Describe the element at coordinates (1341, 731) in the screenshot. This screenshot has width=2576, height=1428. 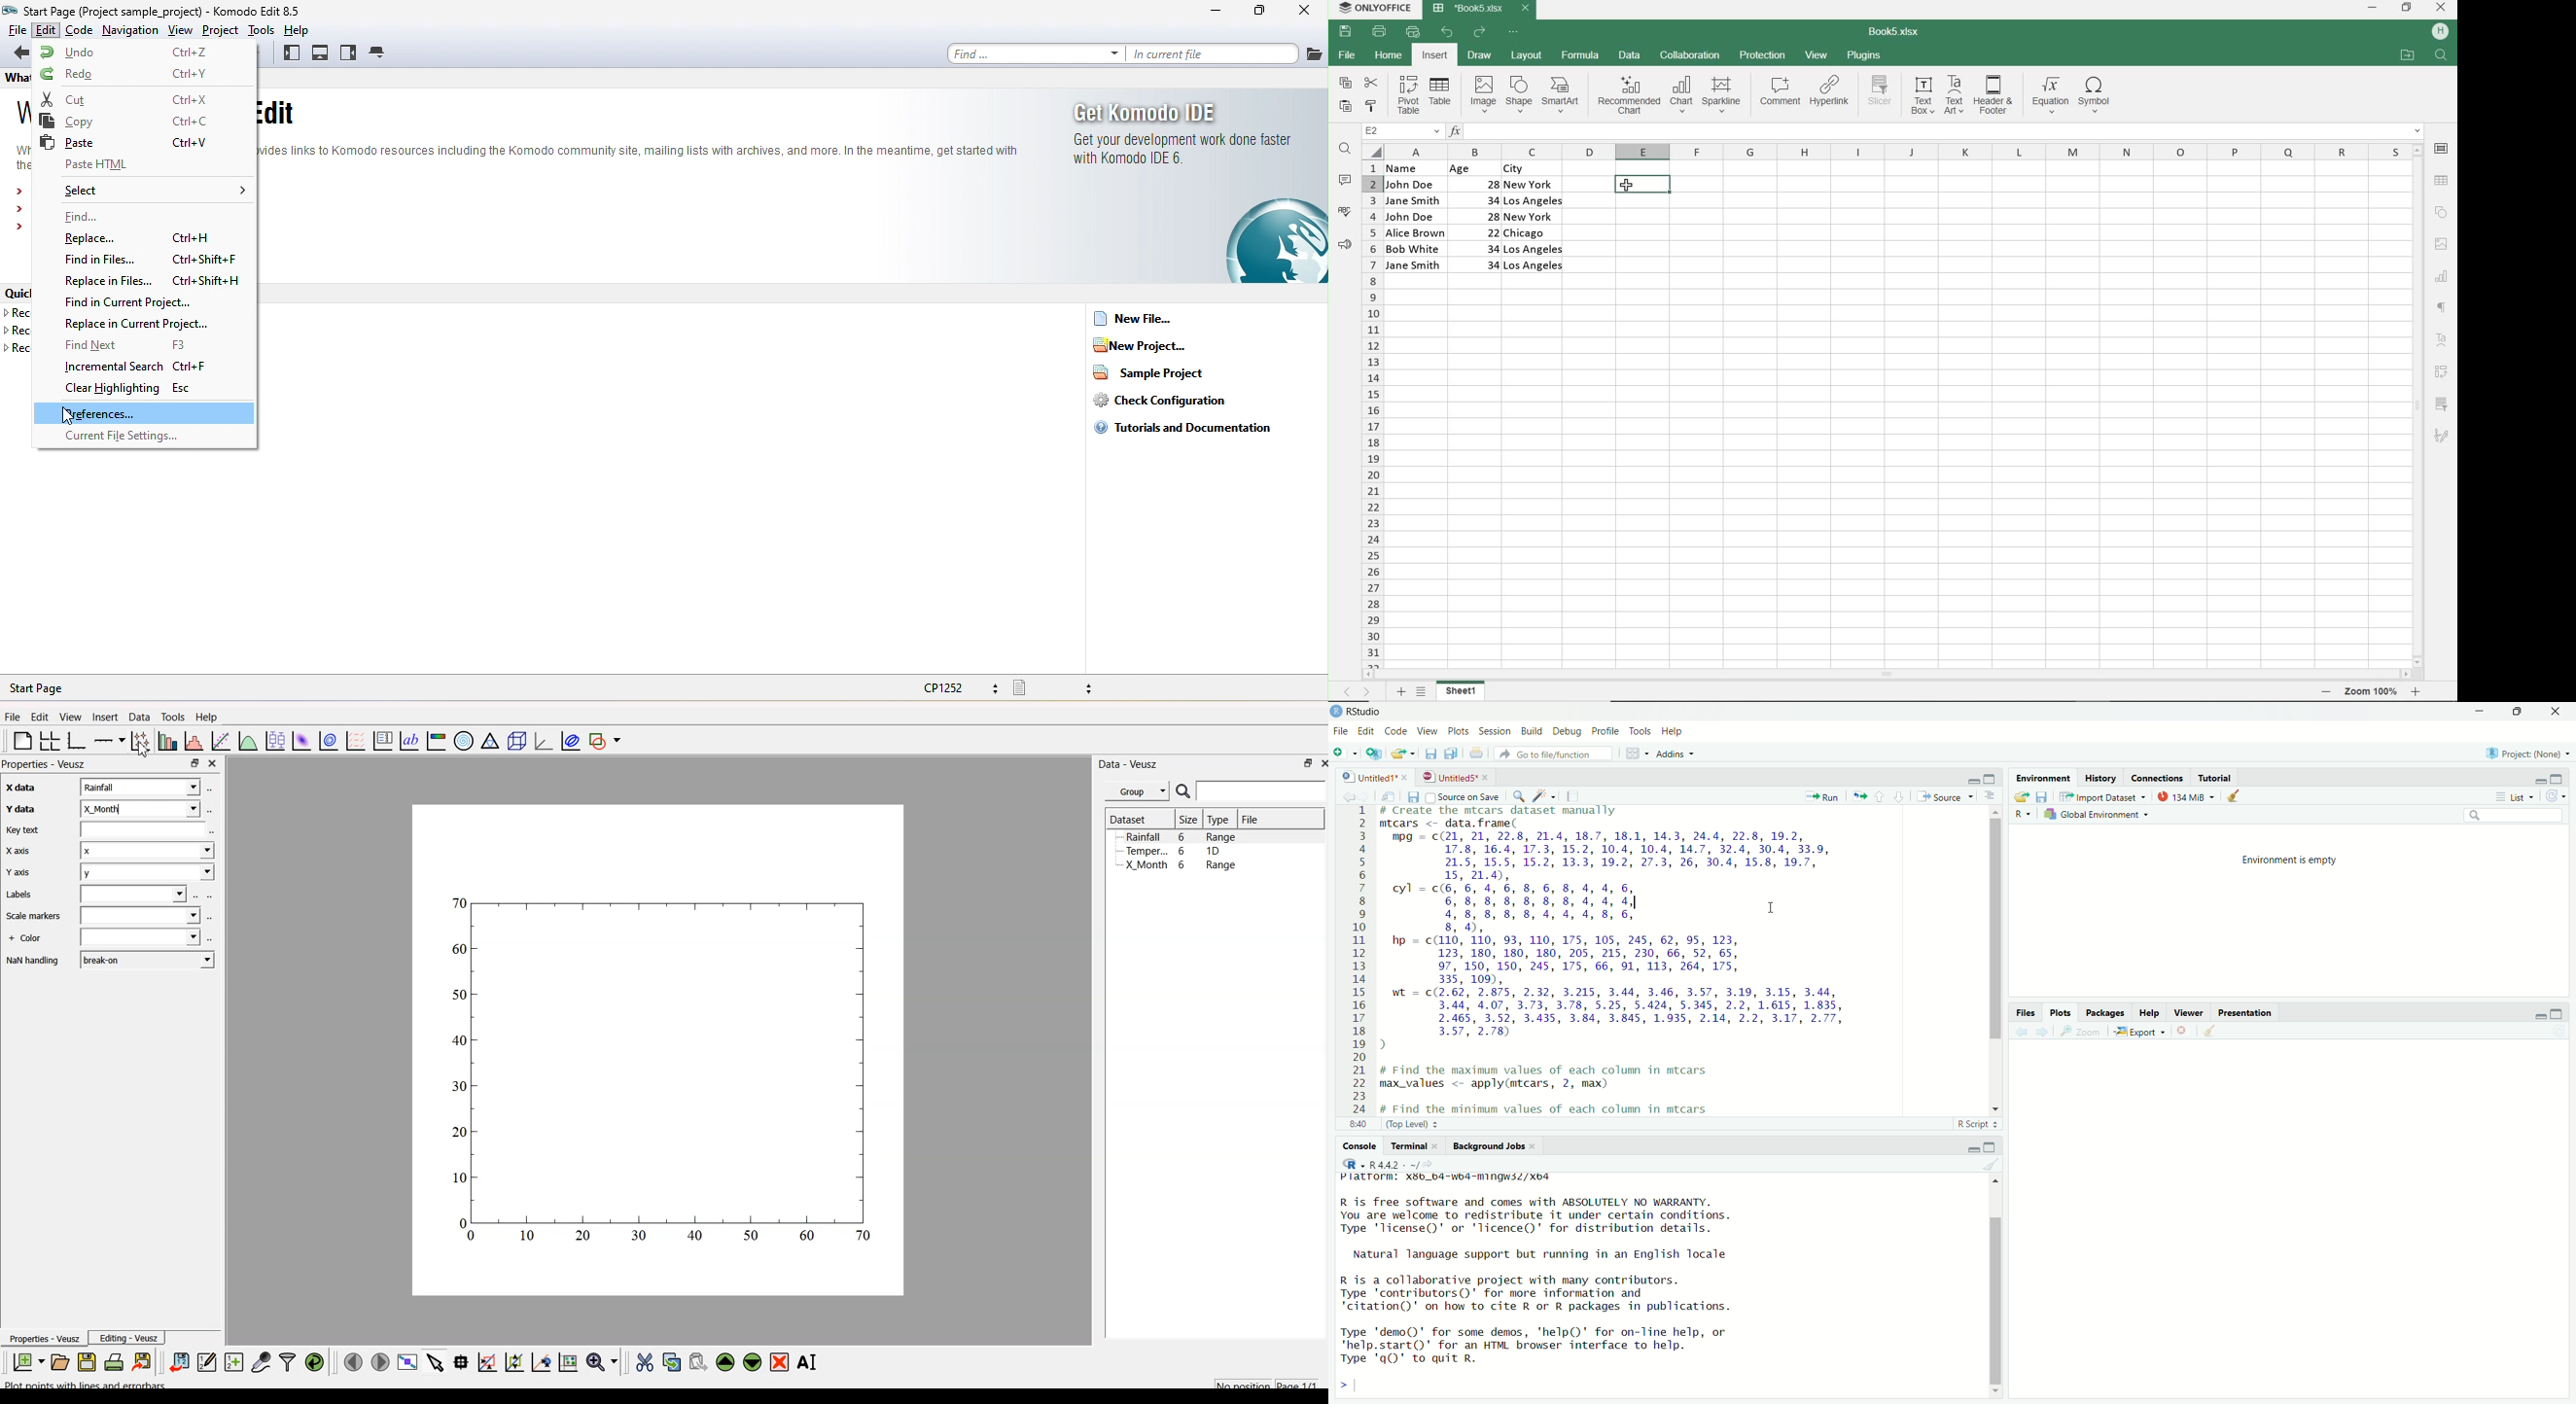
I see `File` at that location.